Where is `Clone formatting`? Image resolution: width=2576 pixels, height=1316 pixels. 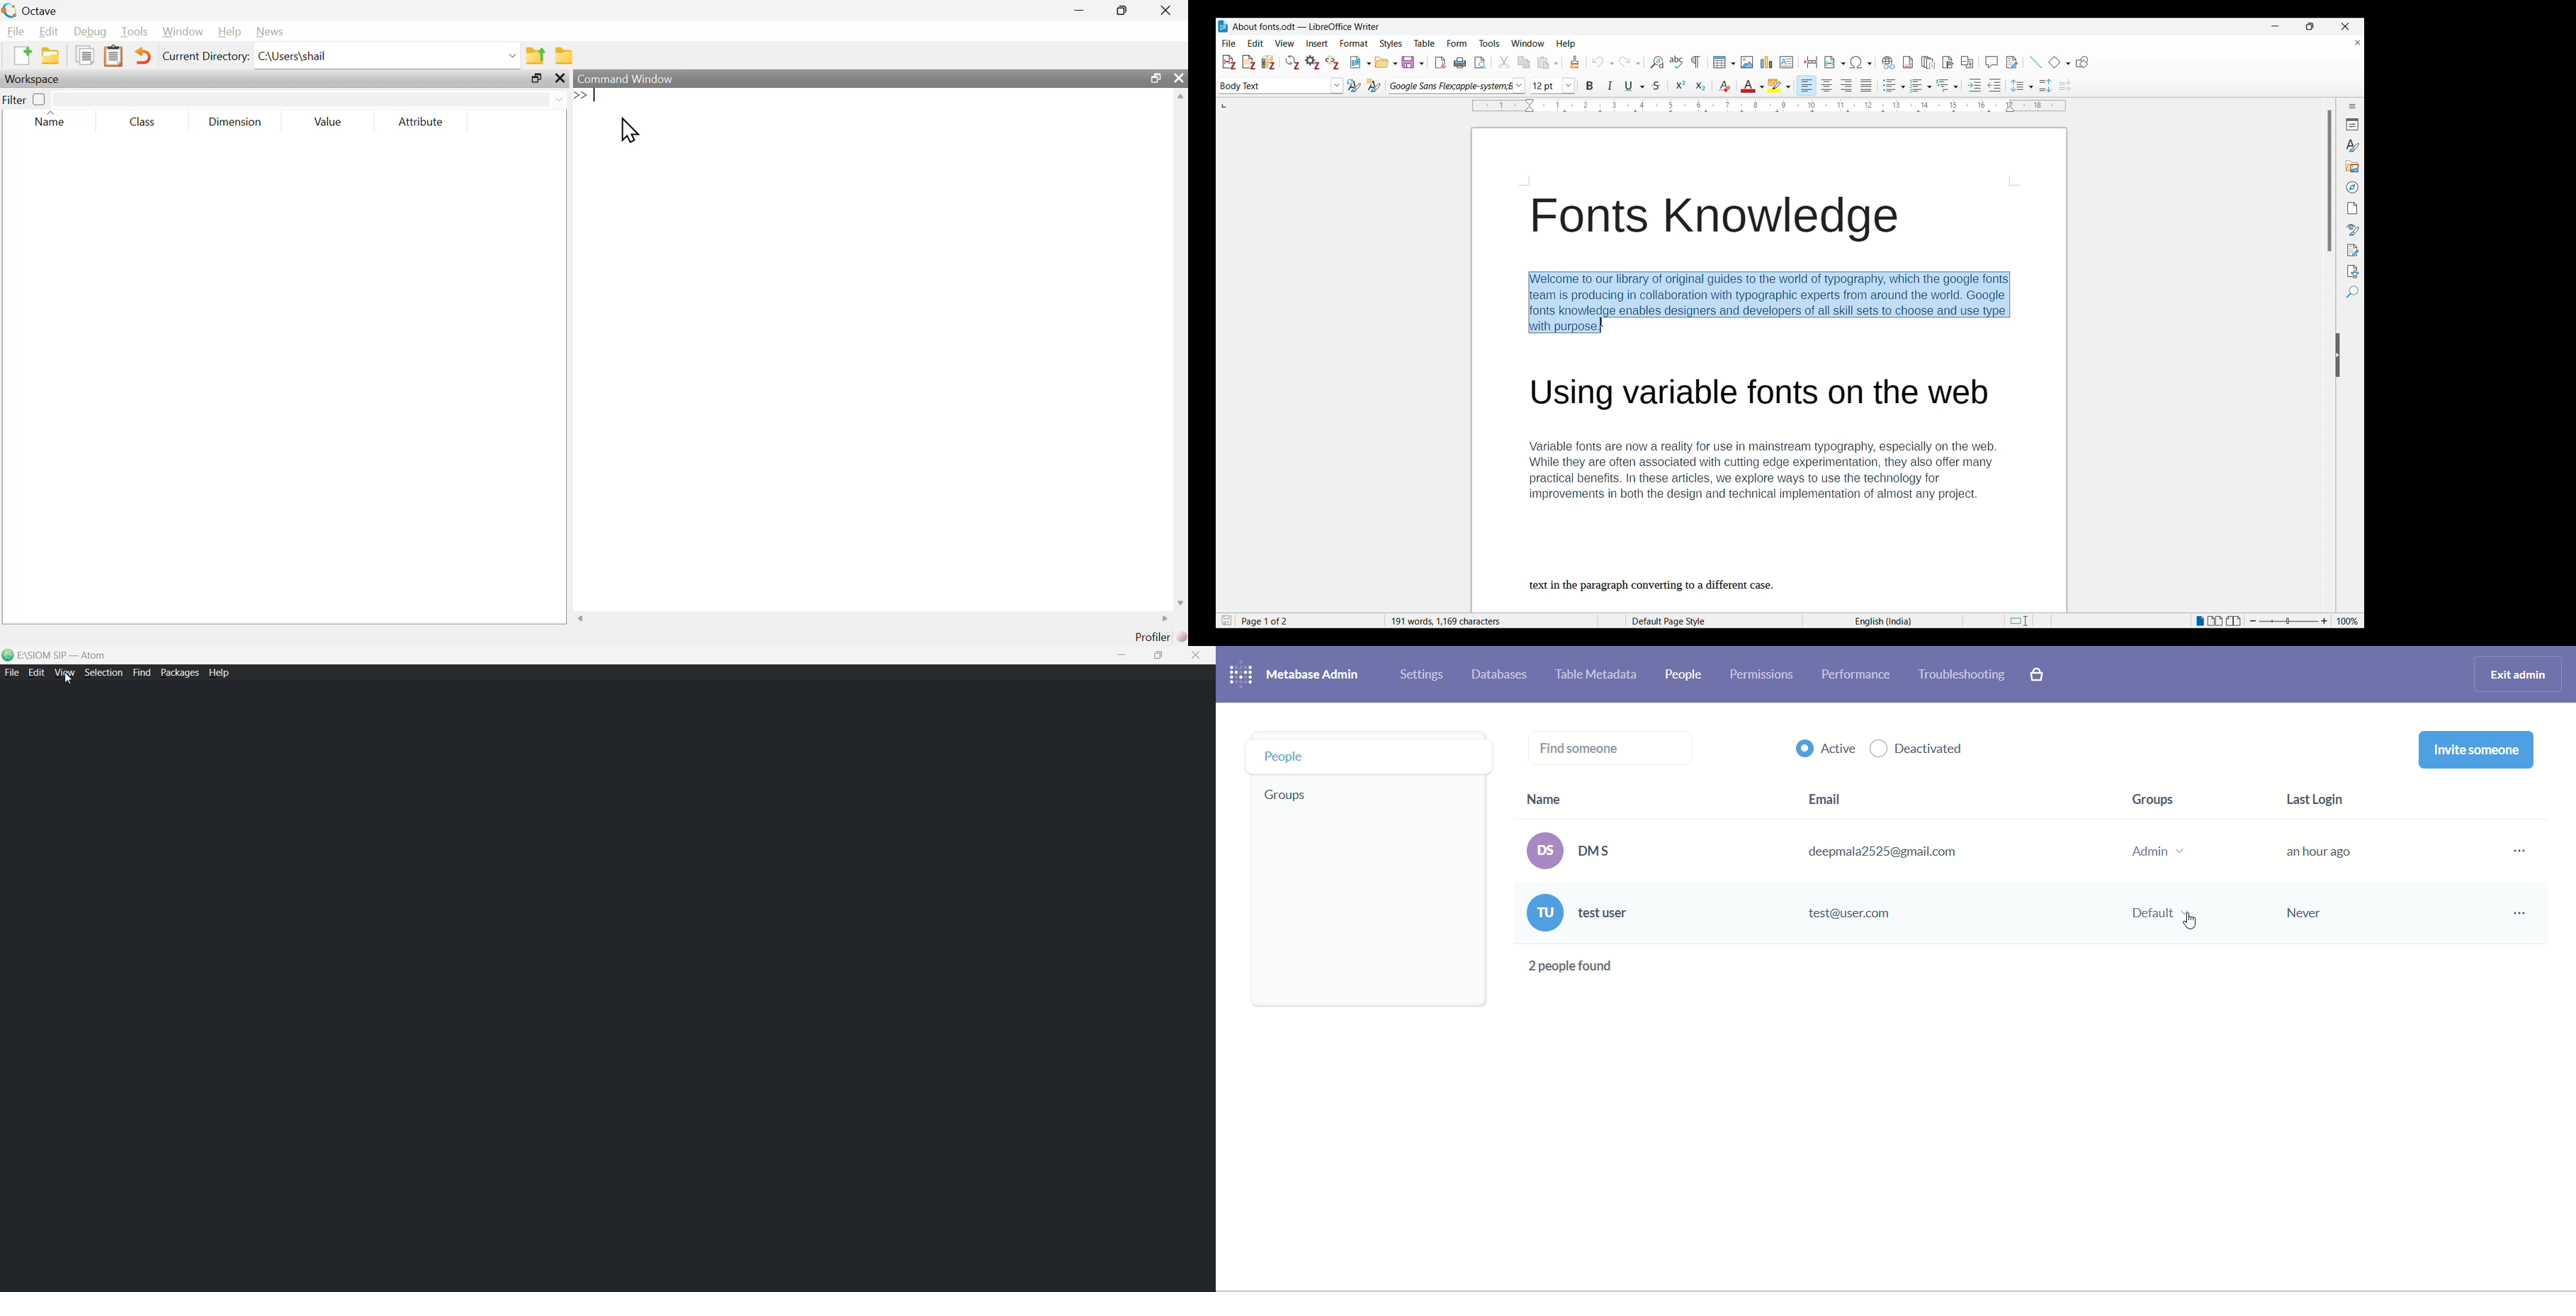 Clone formatting is located at coordinates (1575, 62).